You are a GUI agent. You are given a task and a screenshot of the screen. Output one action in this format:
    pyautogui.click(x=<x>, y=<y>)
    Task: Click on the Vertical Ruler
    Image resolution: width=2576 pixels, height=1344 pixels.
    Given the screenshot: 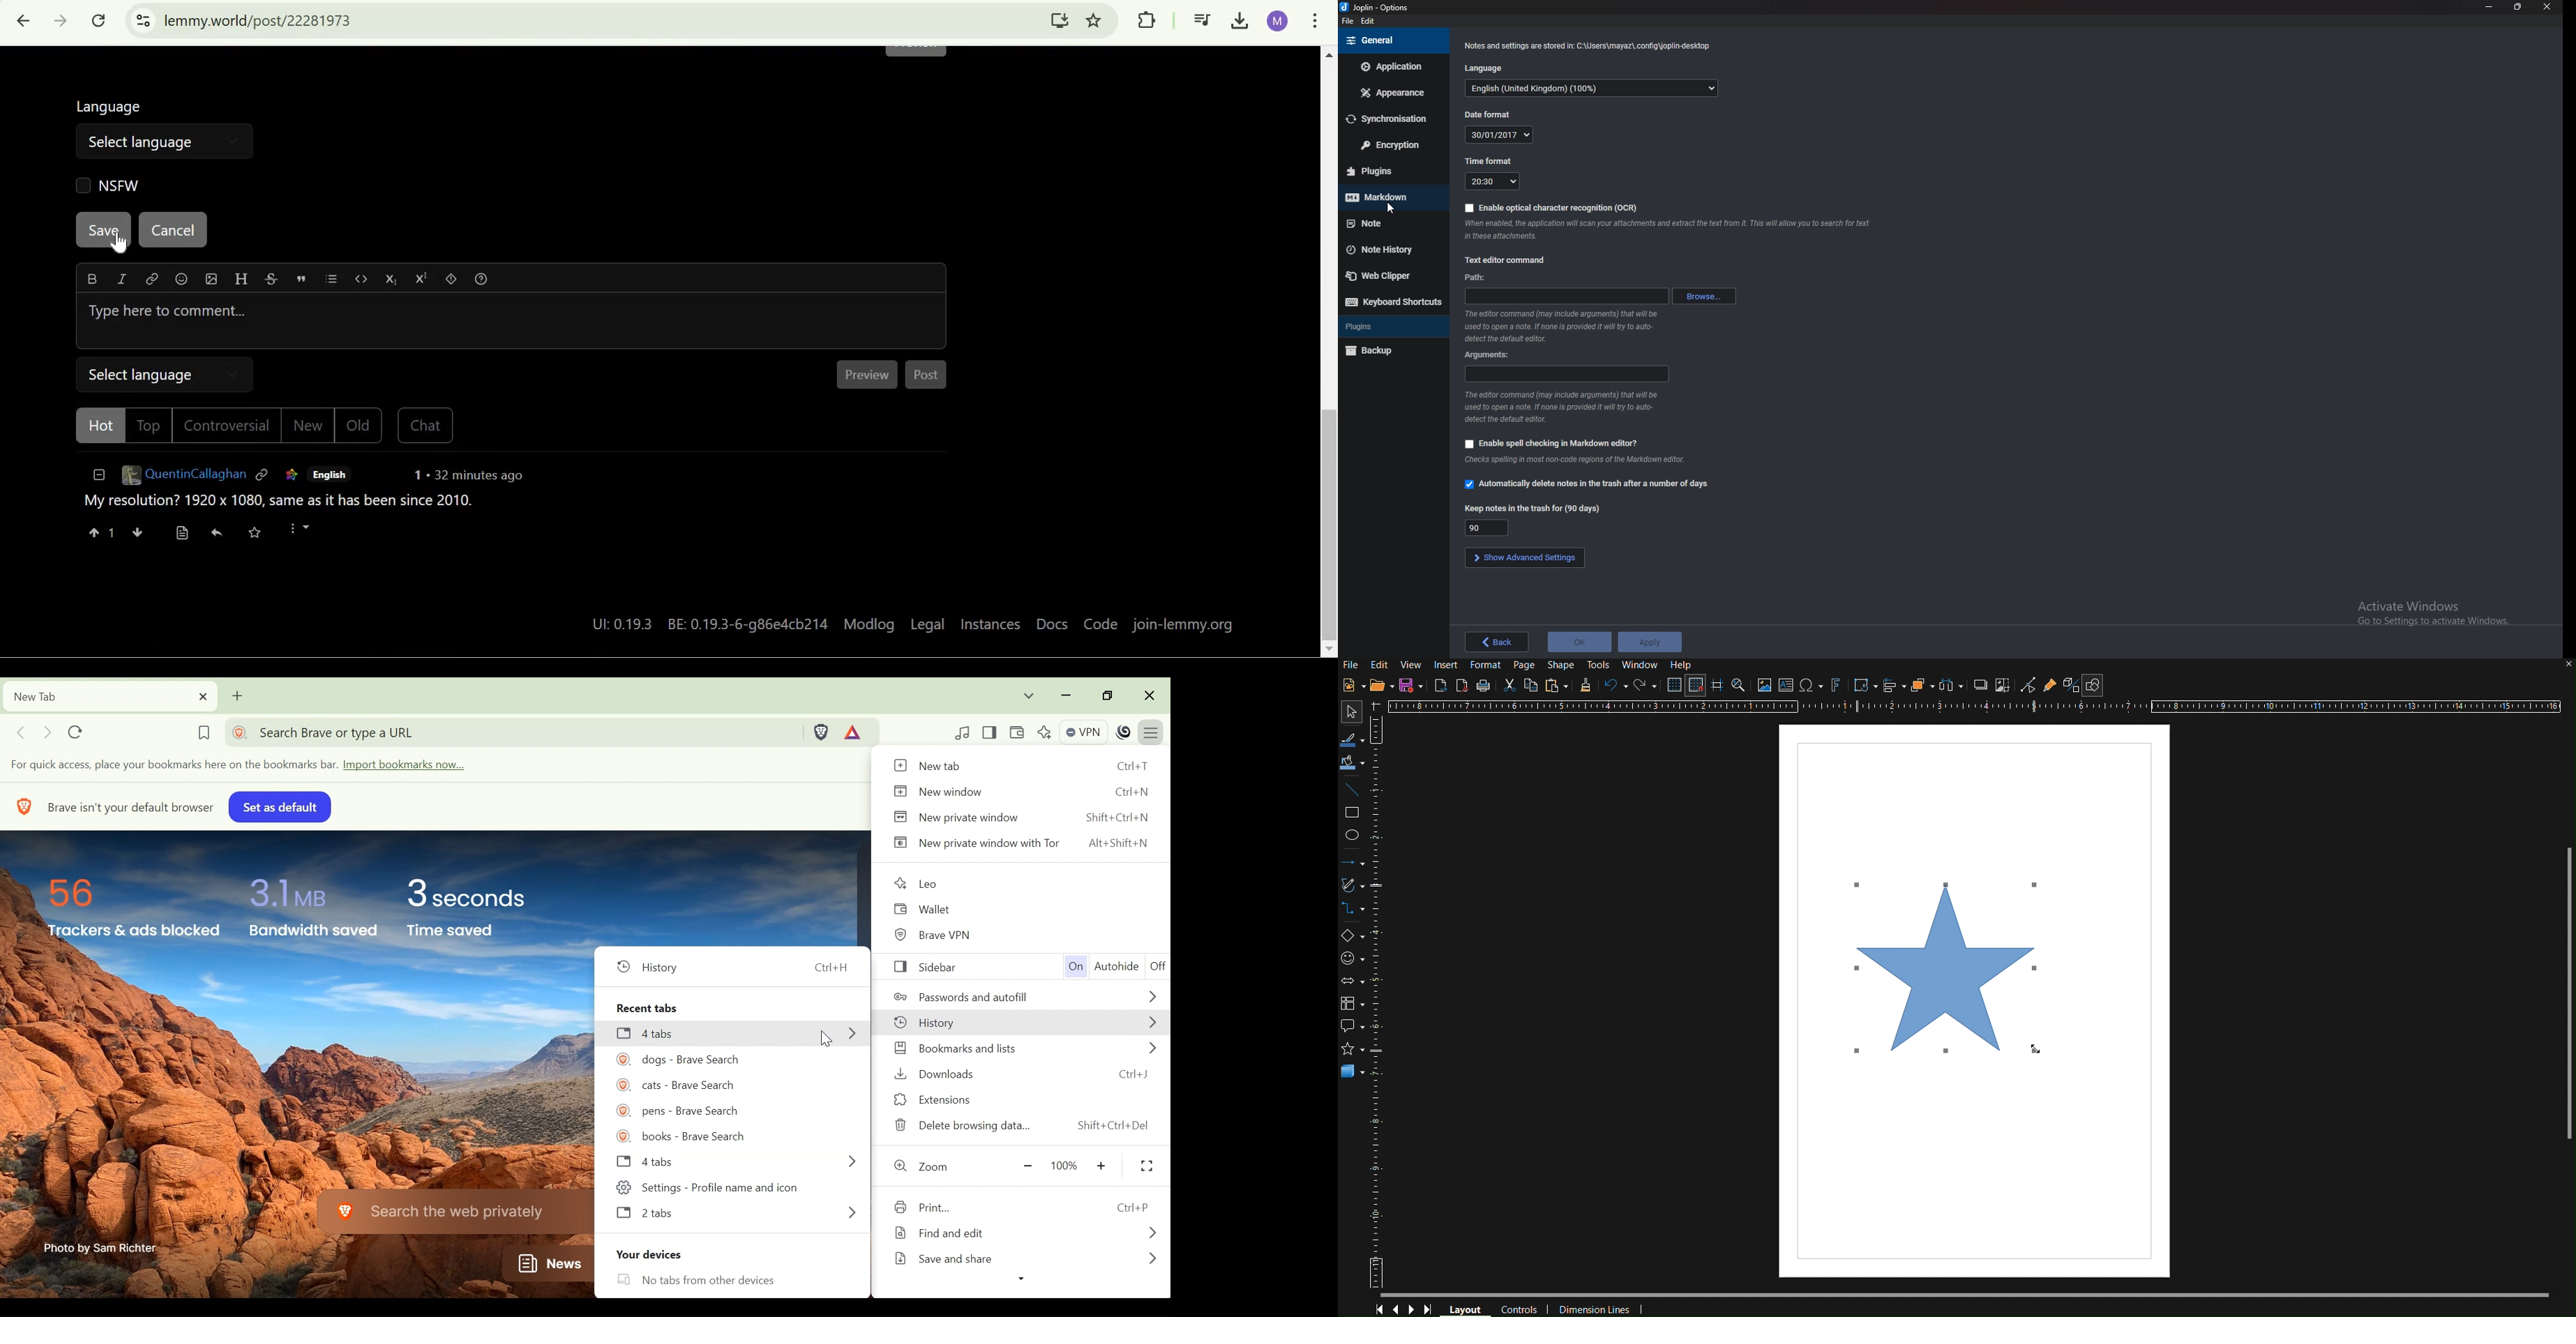 What is the action you would take?
    pyautogui.click(x=1381, y=1001)
    